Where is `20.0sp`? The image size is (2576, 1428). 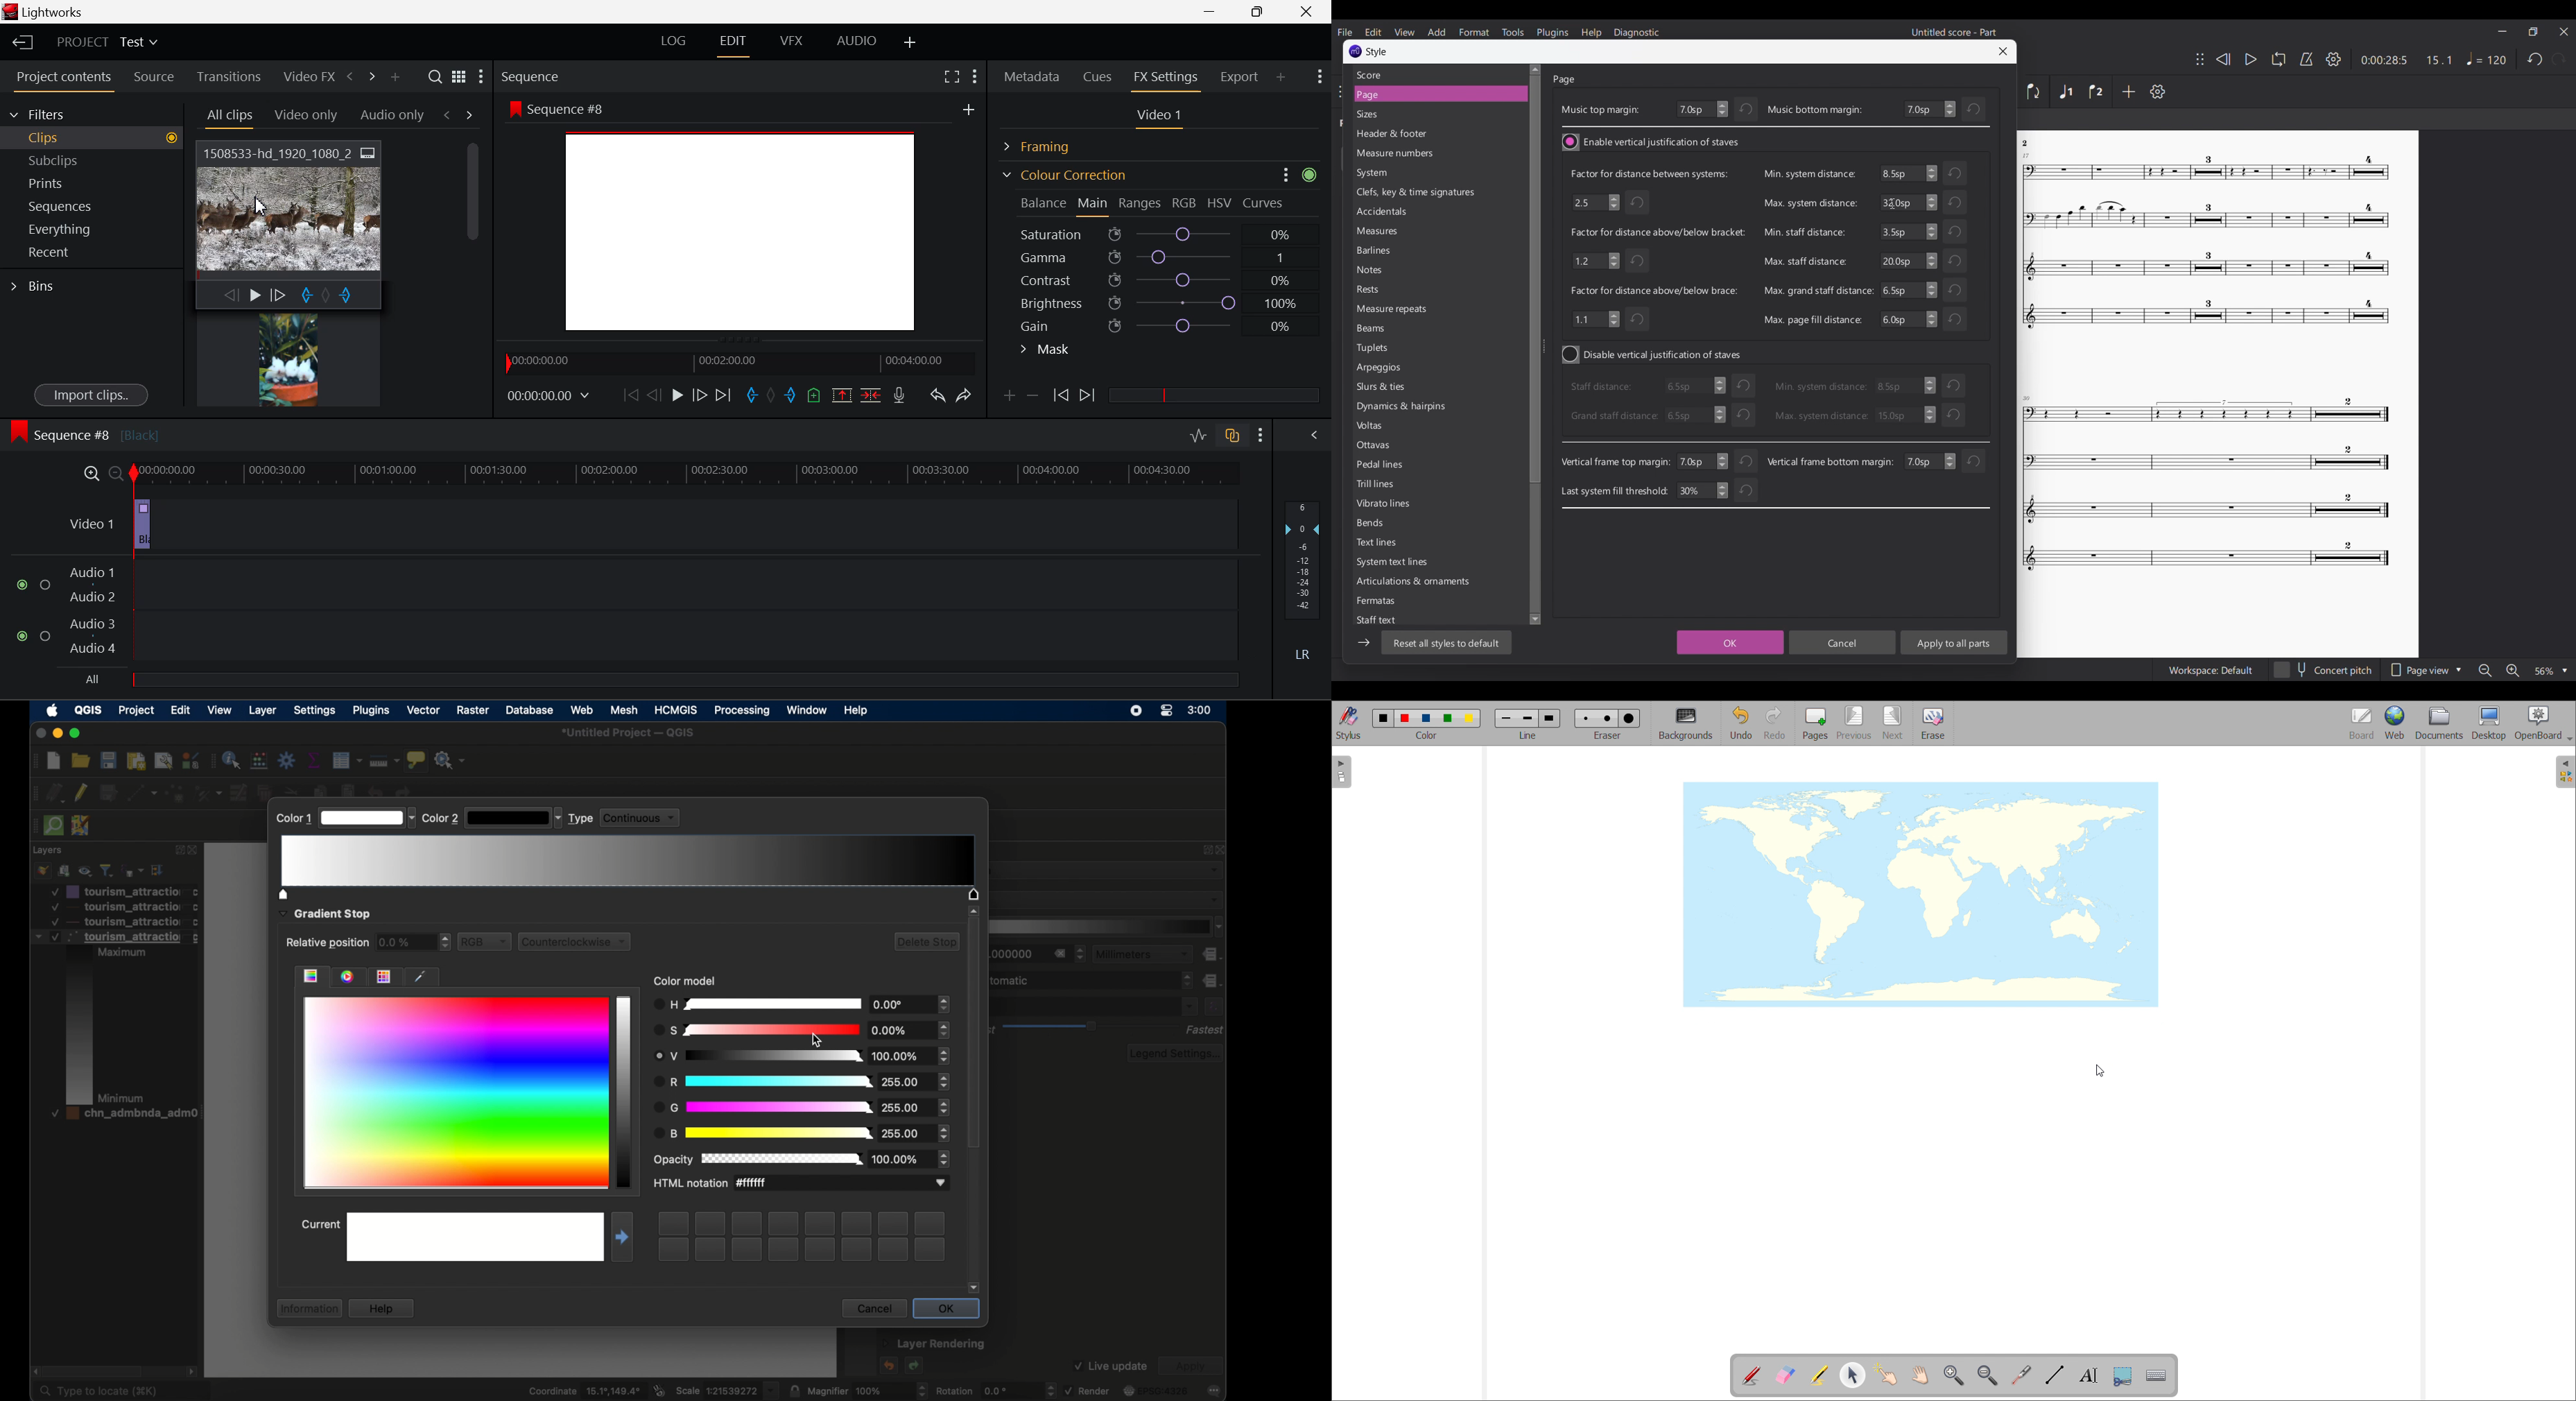
20.0sp is located at coordinates (1908, 261).